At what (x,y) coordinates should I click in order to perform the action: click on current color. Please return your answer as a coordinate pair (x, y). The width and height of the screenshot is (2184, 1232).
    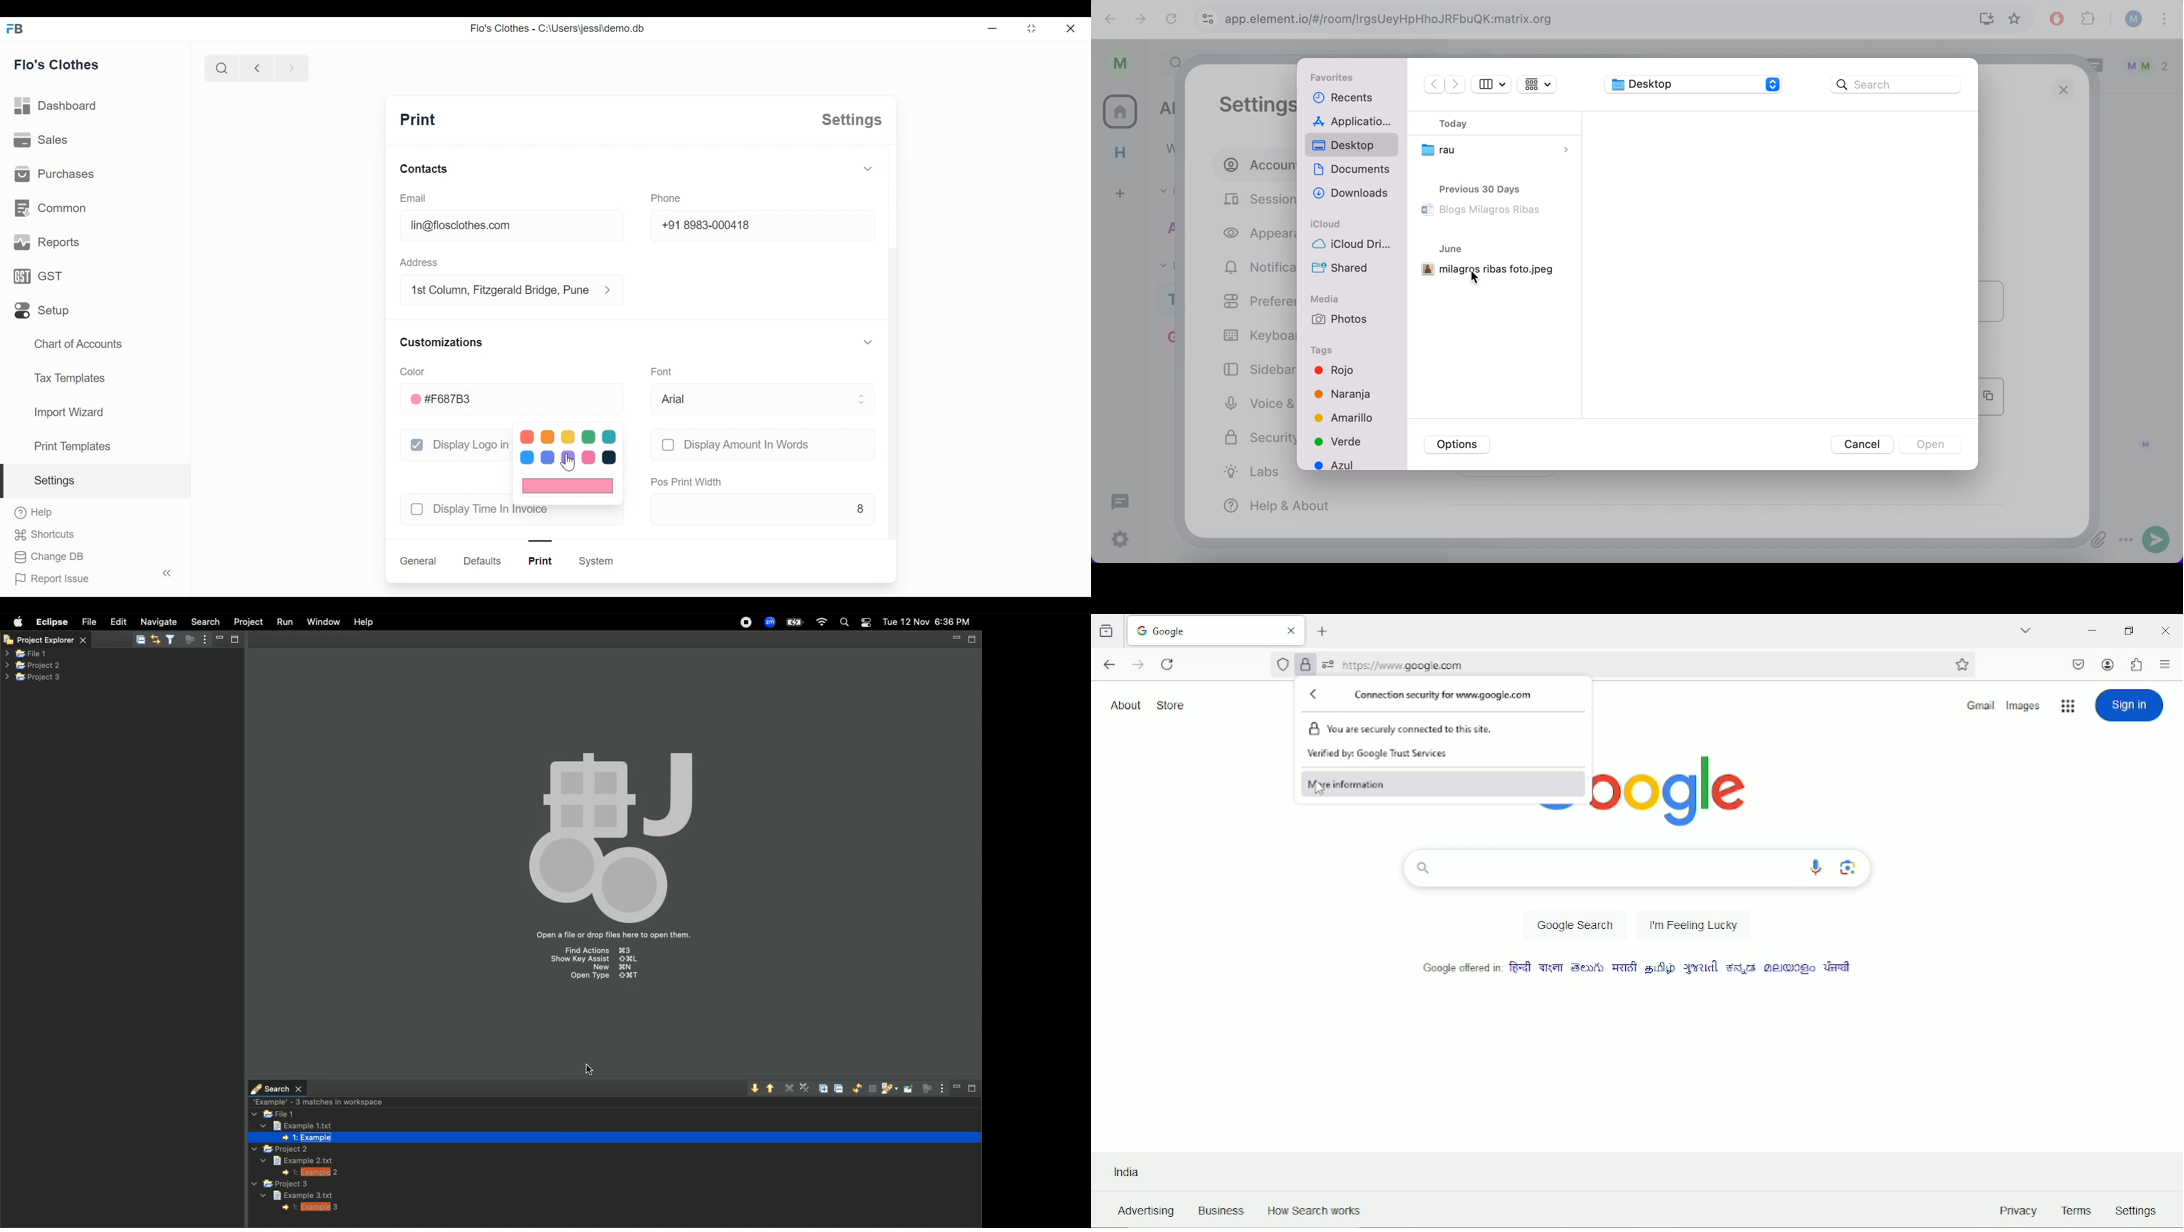
    Looking at the image, I should click on (569, 486).